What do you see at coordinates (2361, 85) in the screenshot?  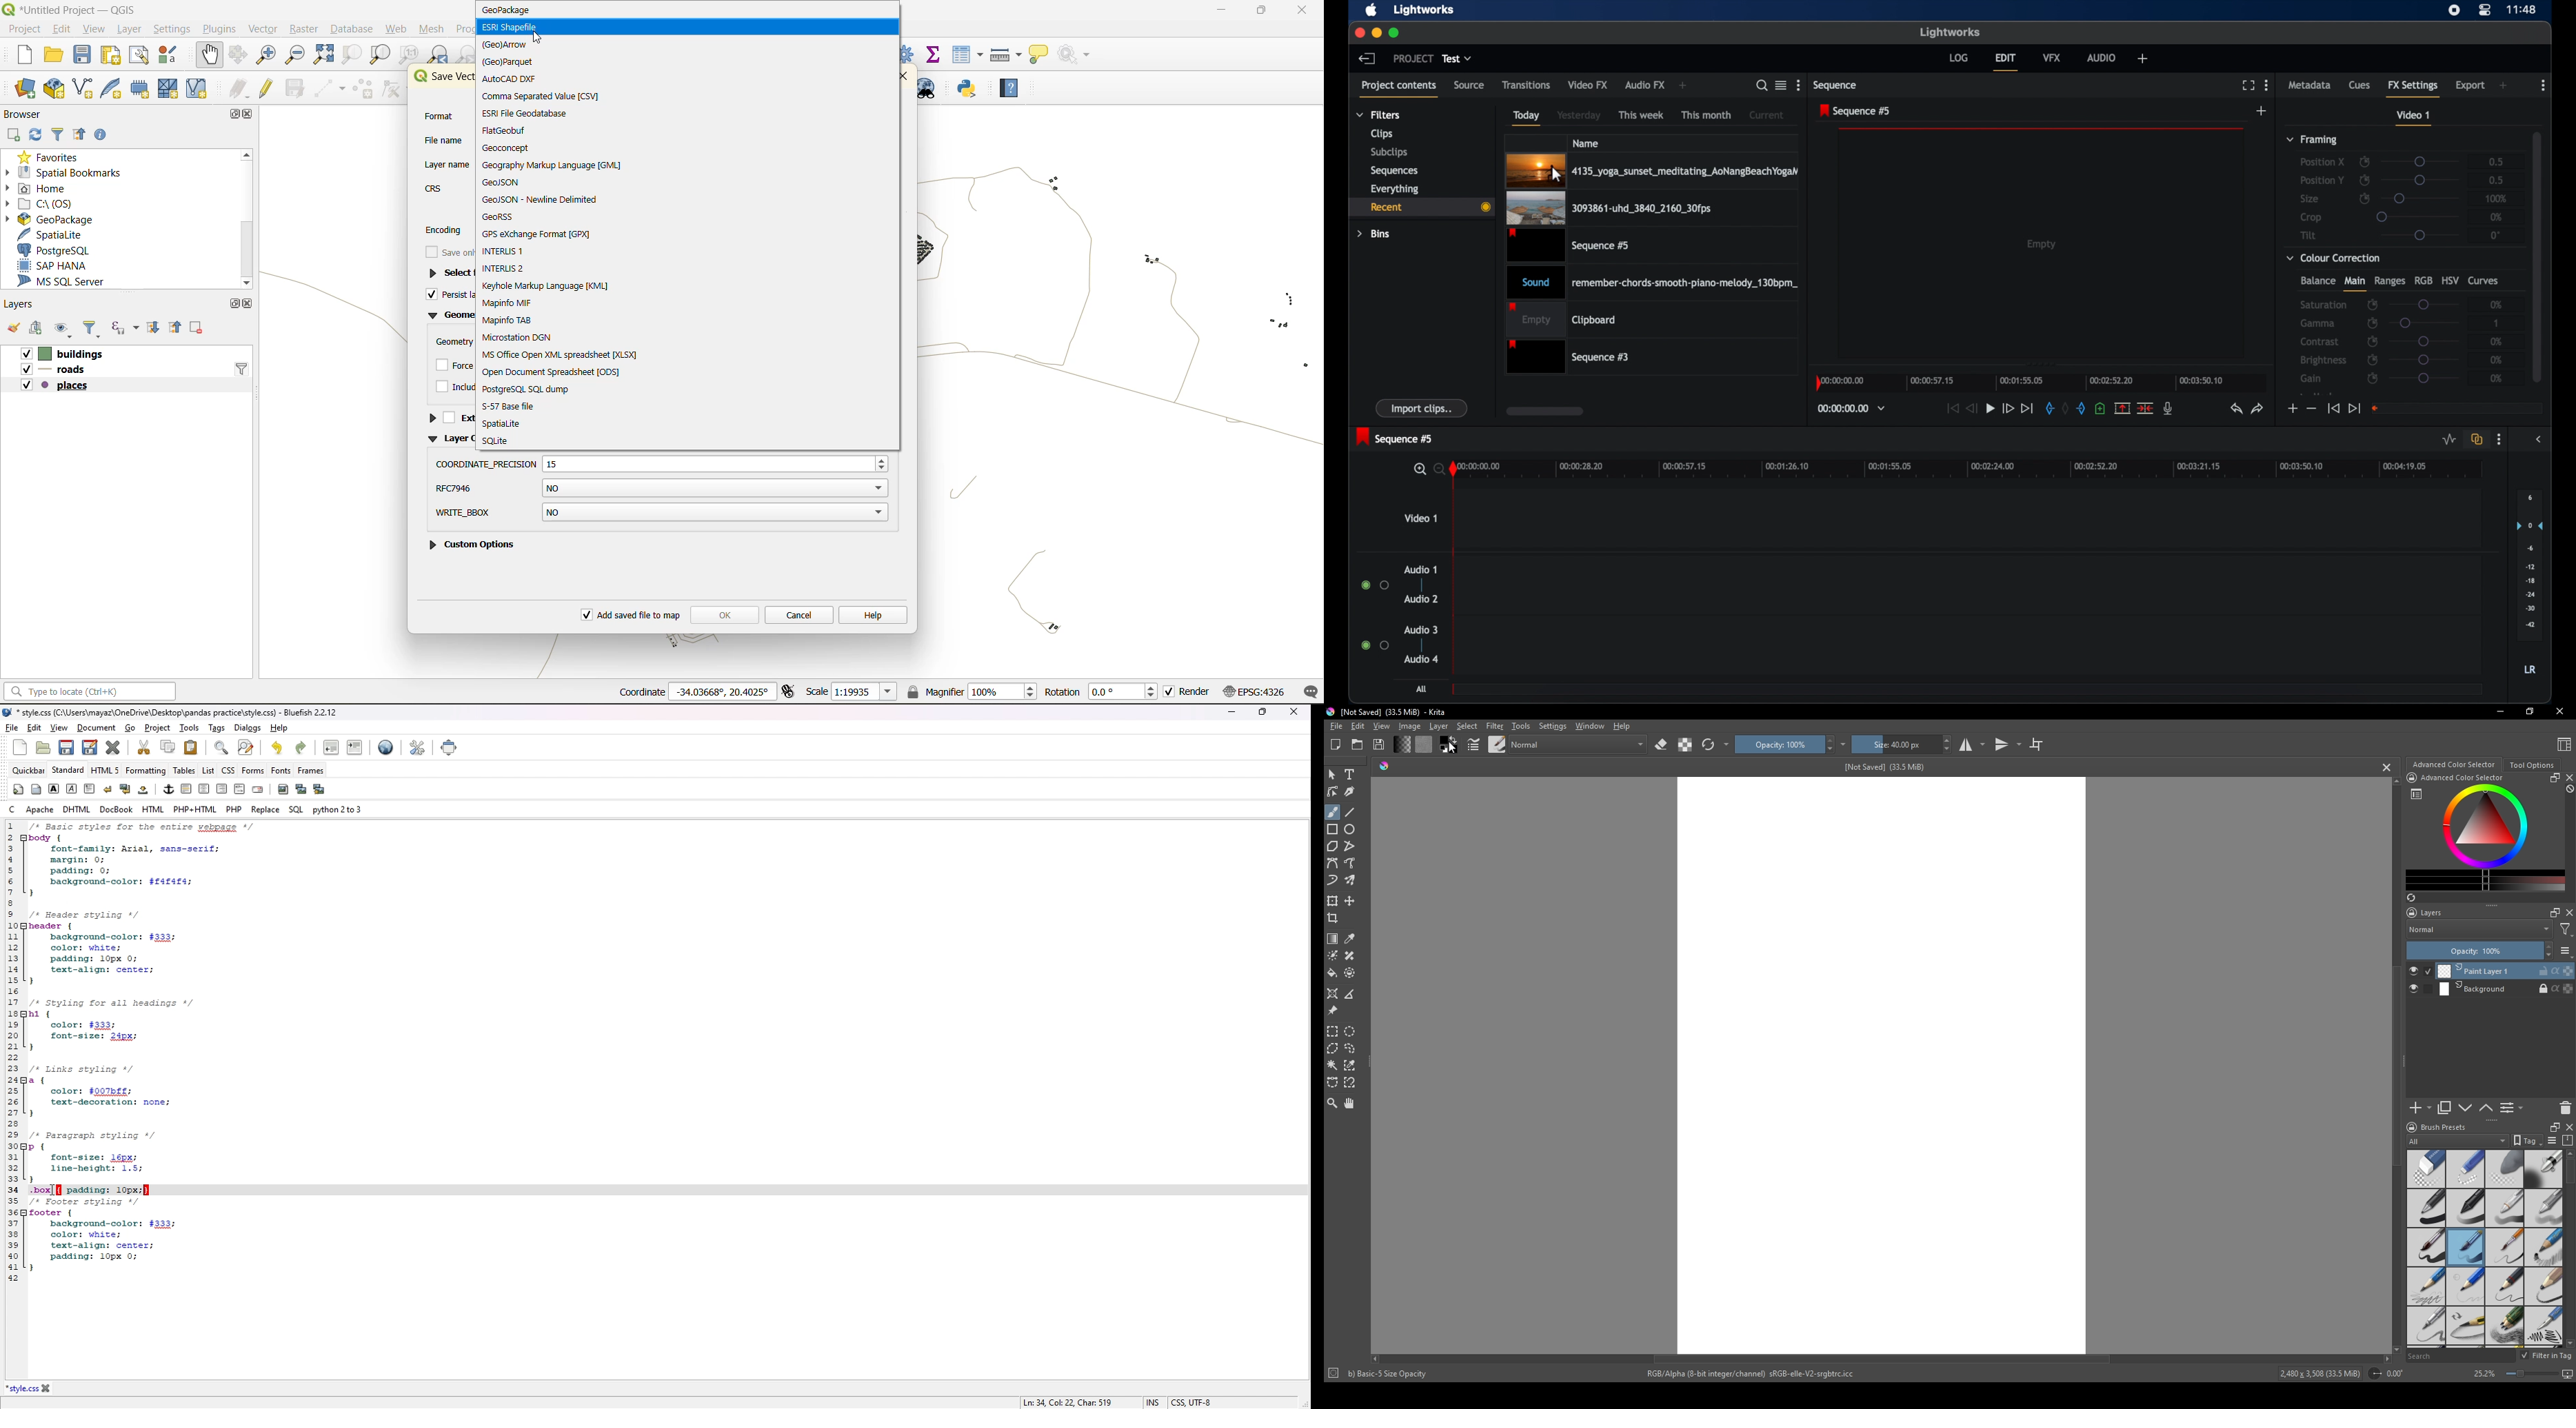 I see `cues` at bounding box center [2361, 85].